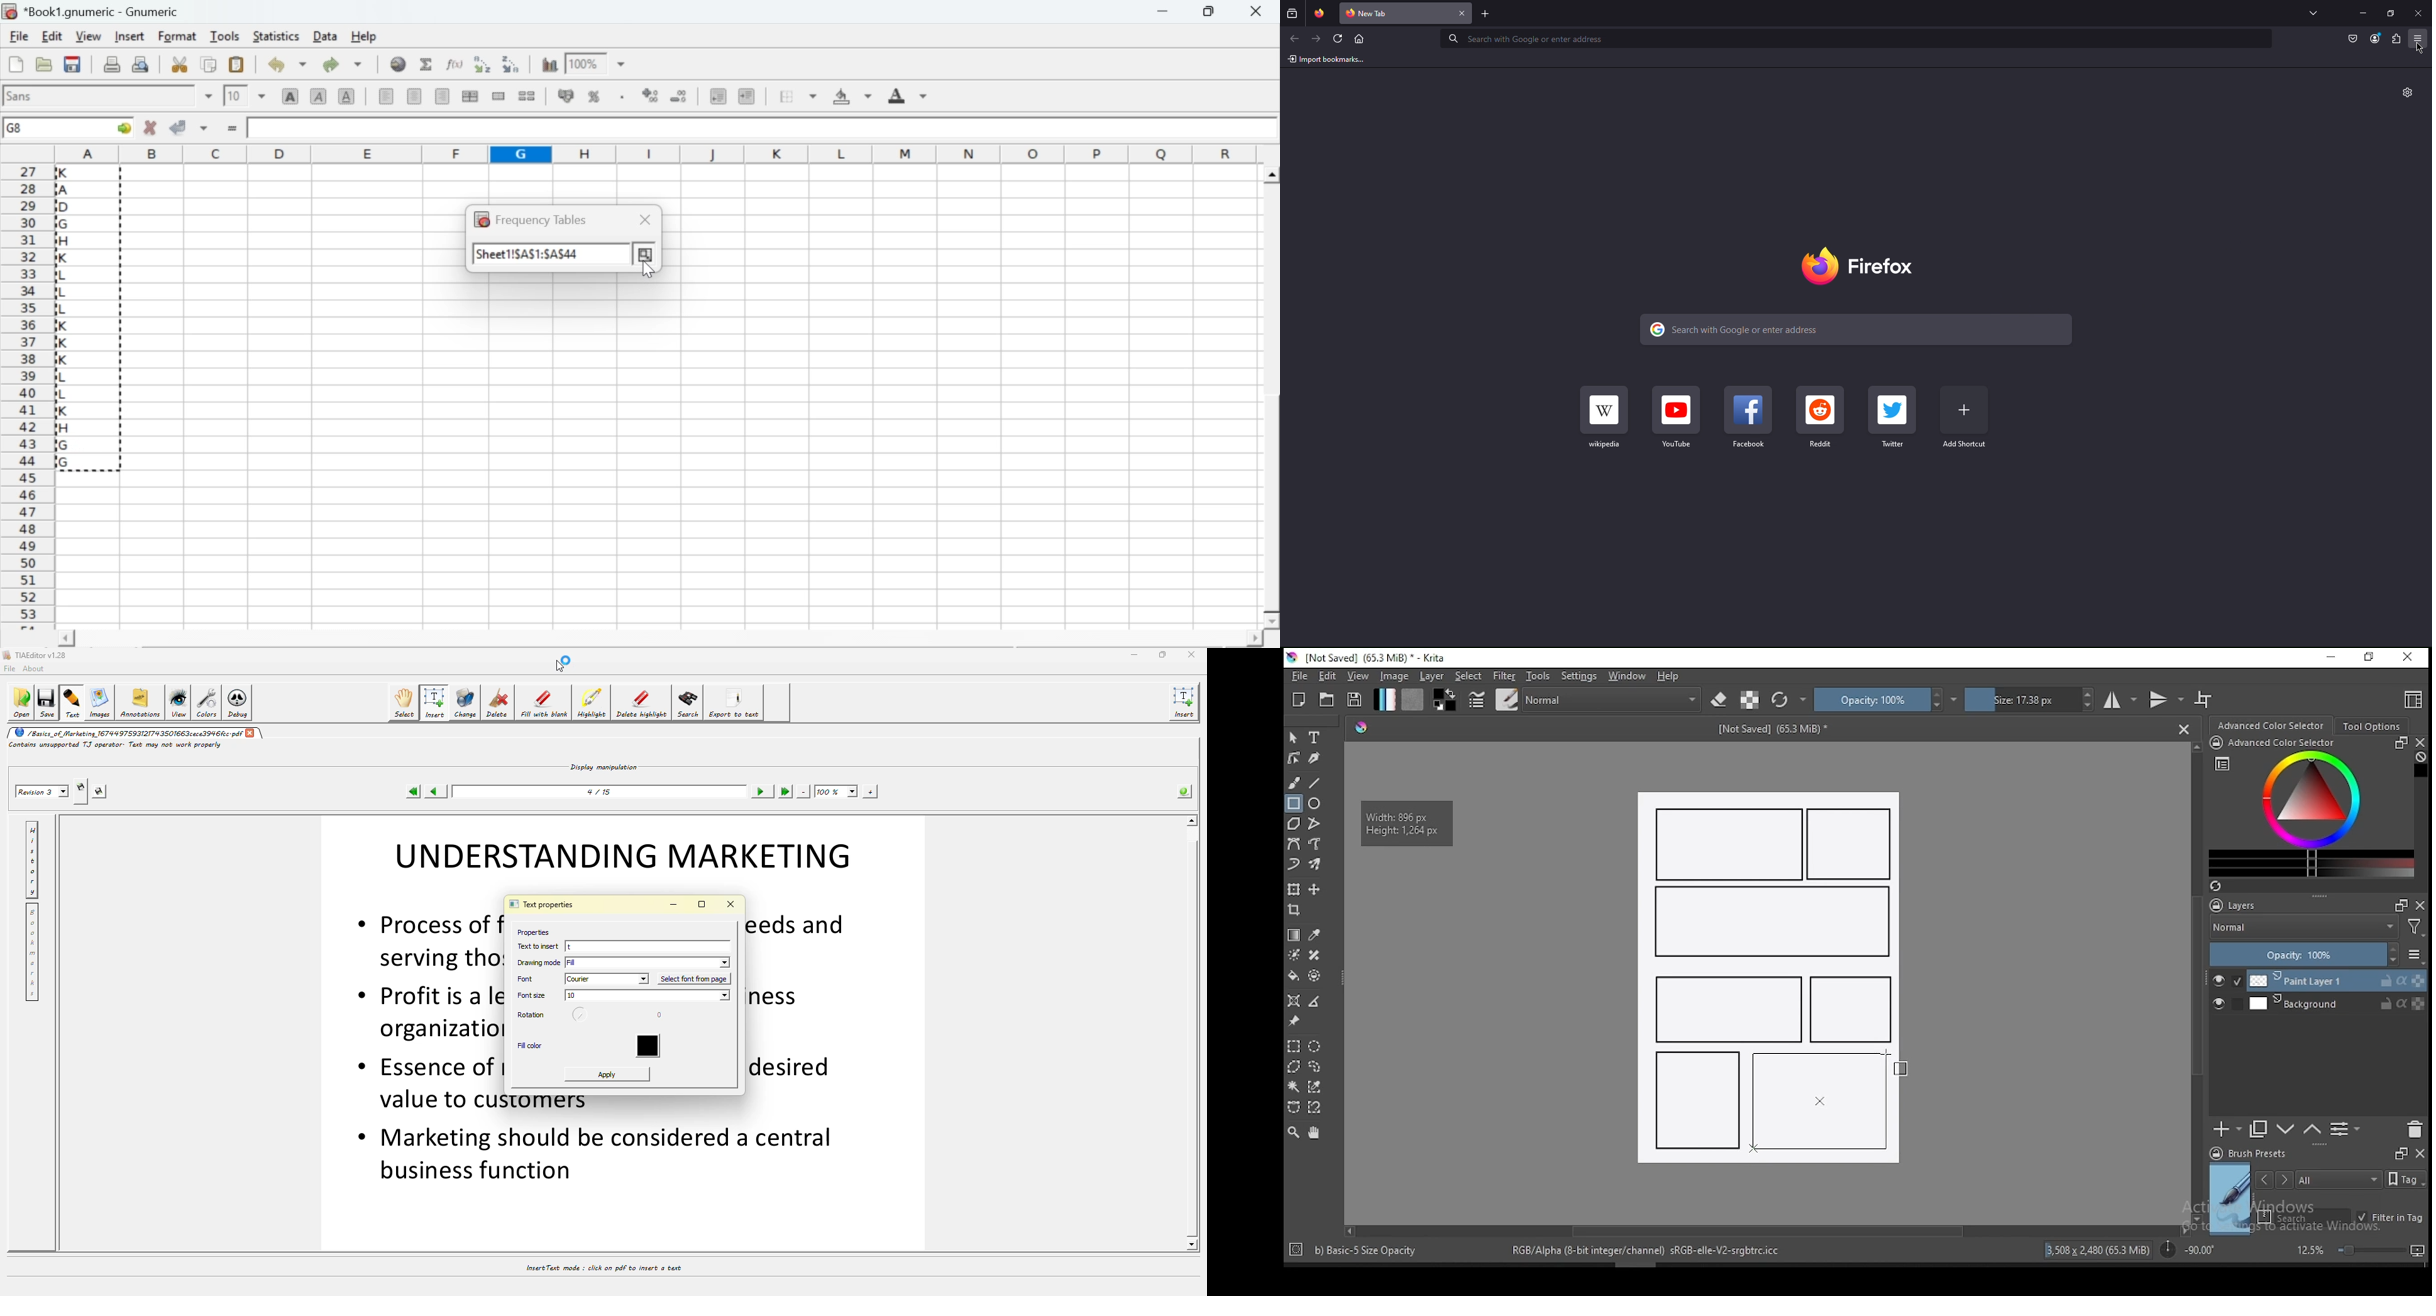  I want to click on pattern, so click(1412, 699).